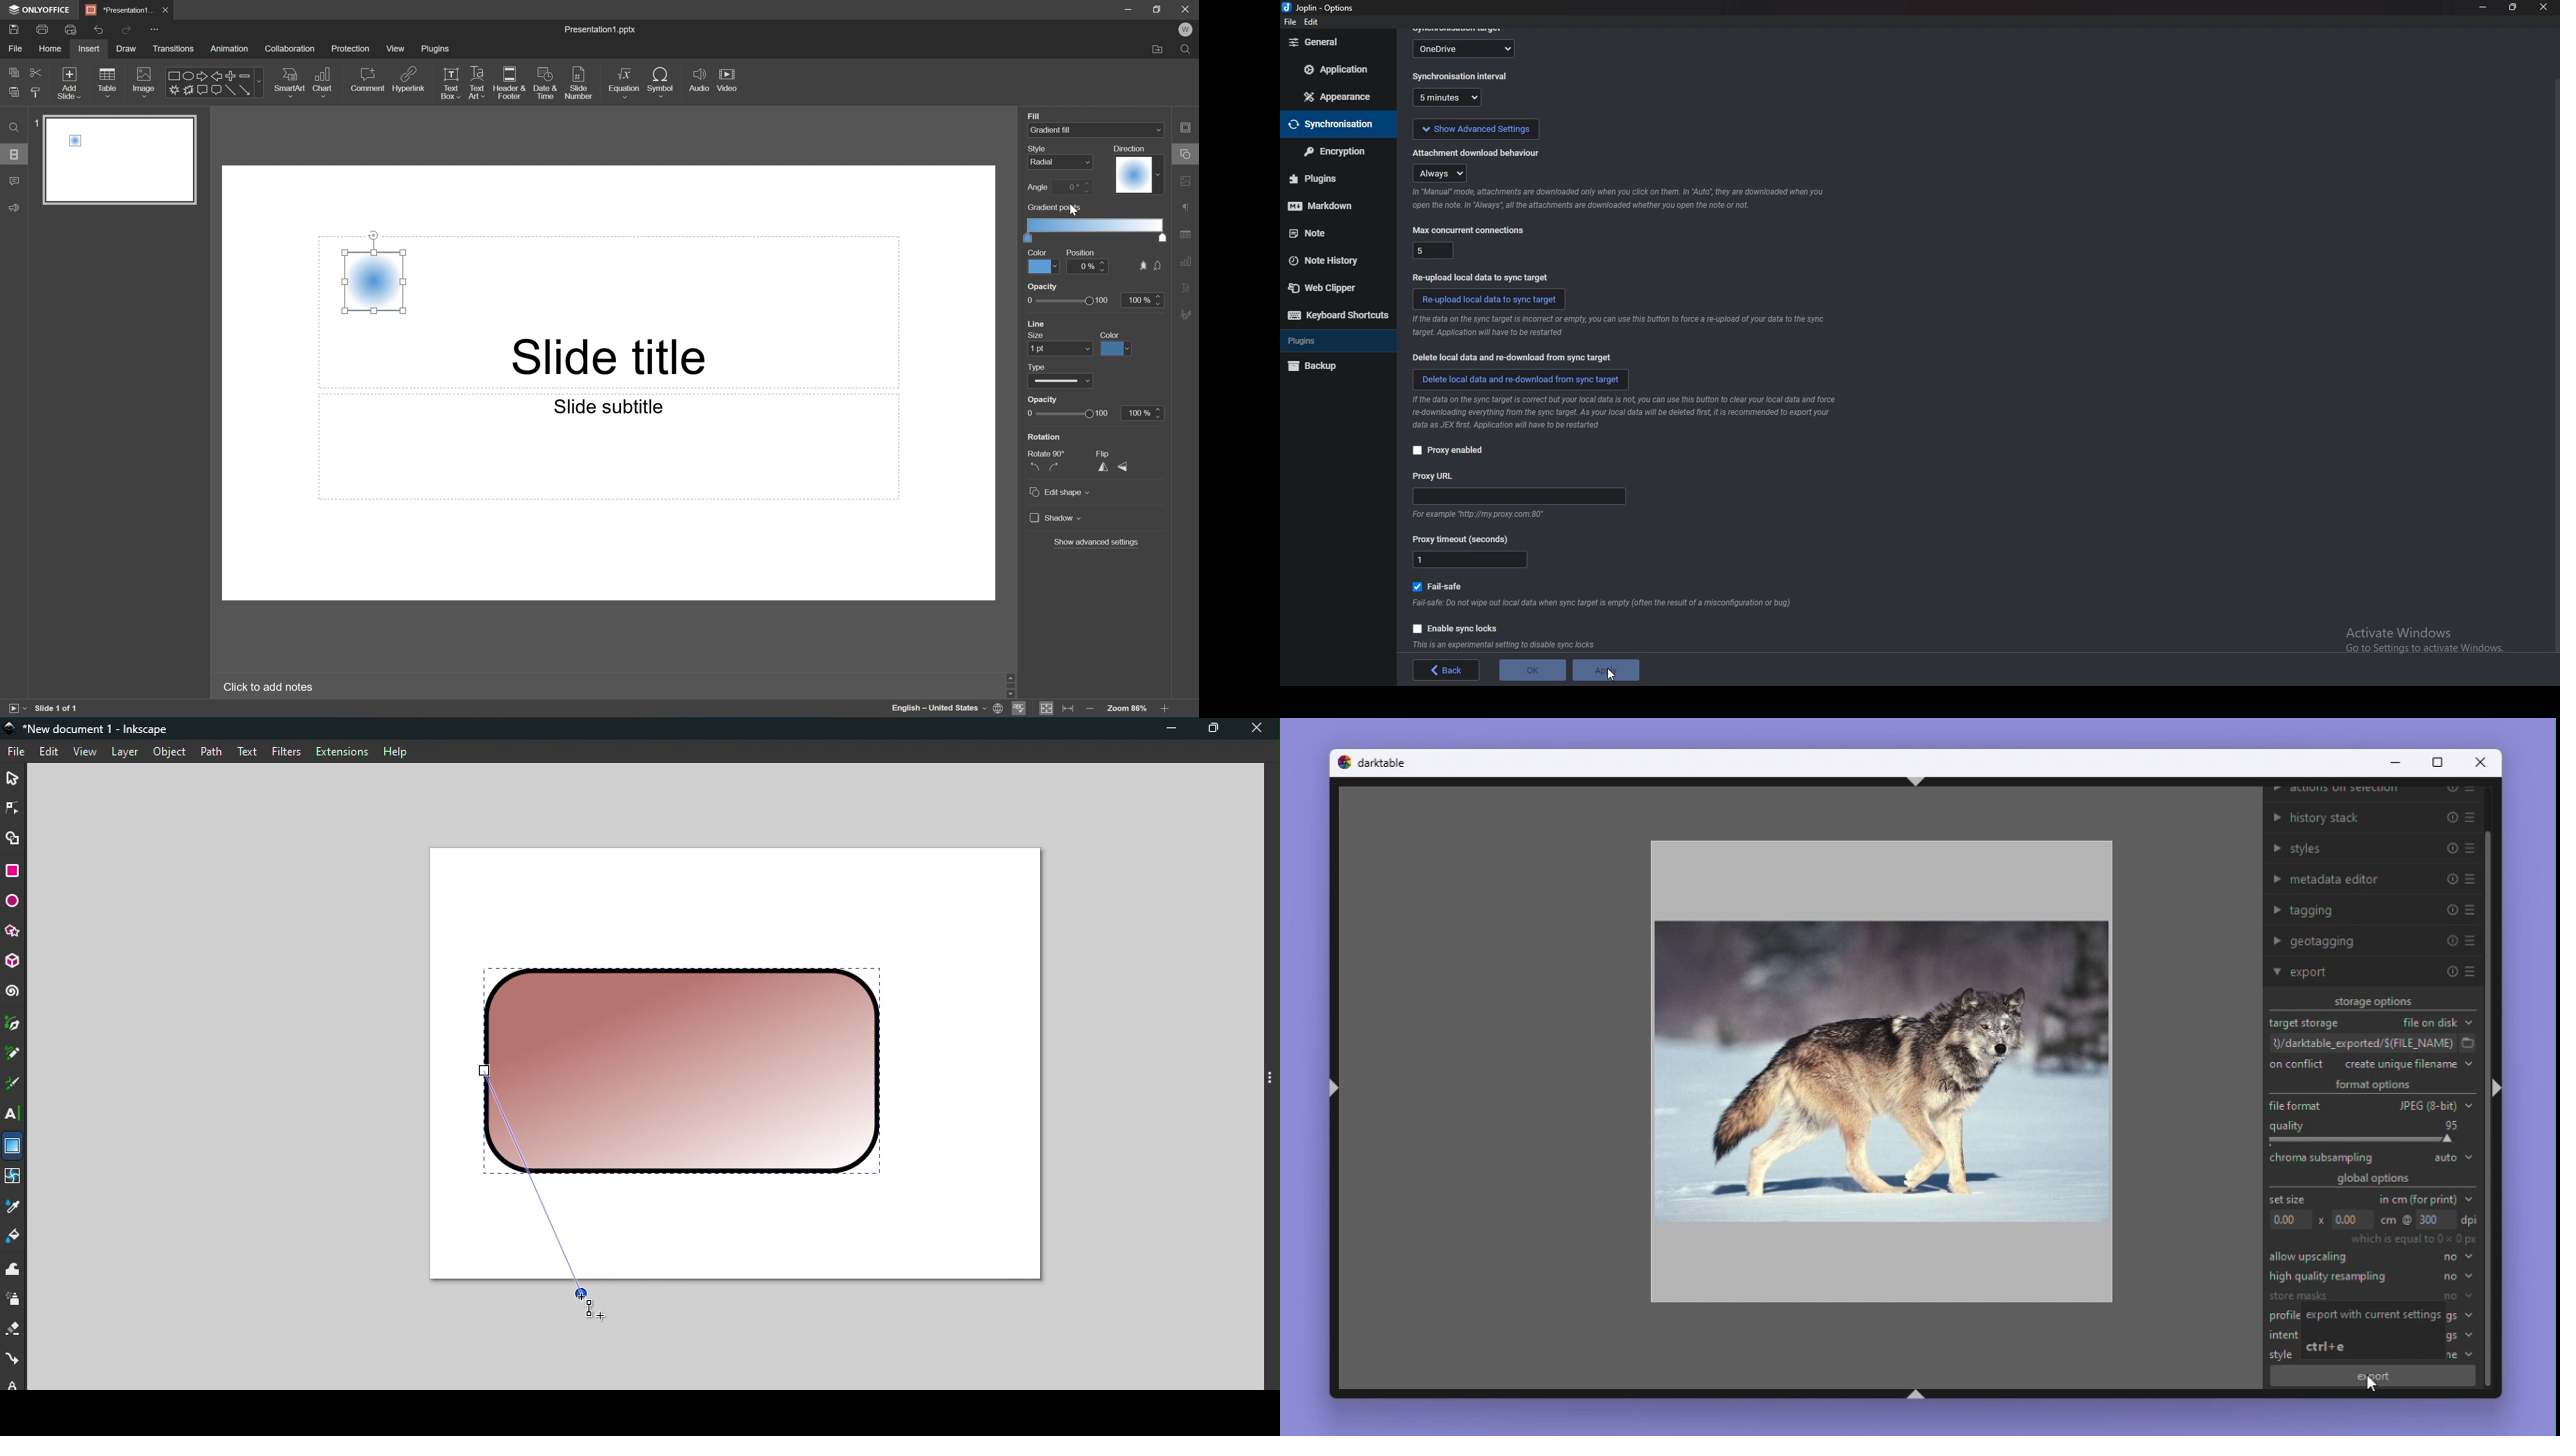 Image resolution: width=2576 pixels, height=1456 pixels. I want to click on Hyperlink, so click(410, 78).